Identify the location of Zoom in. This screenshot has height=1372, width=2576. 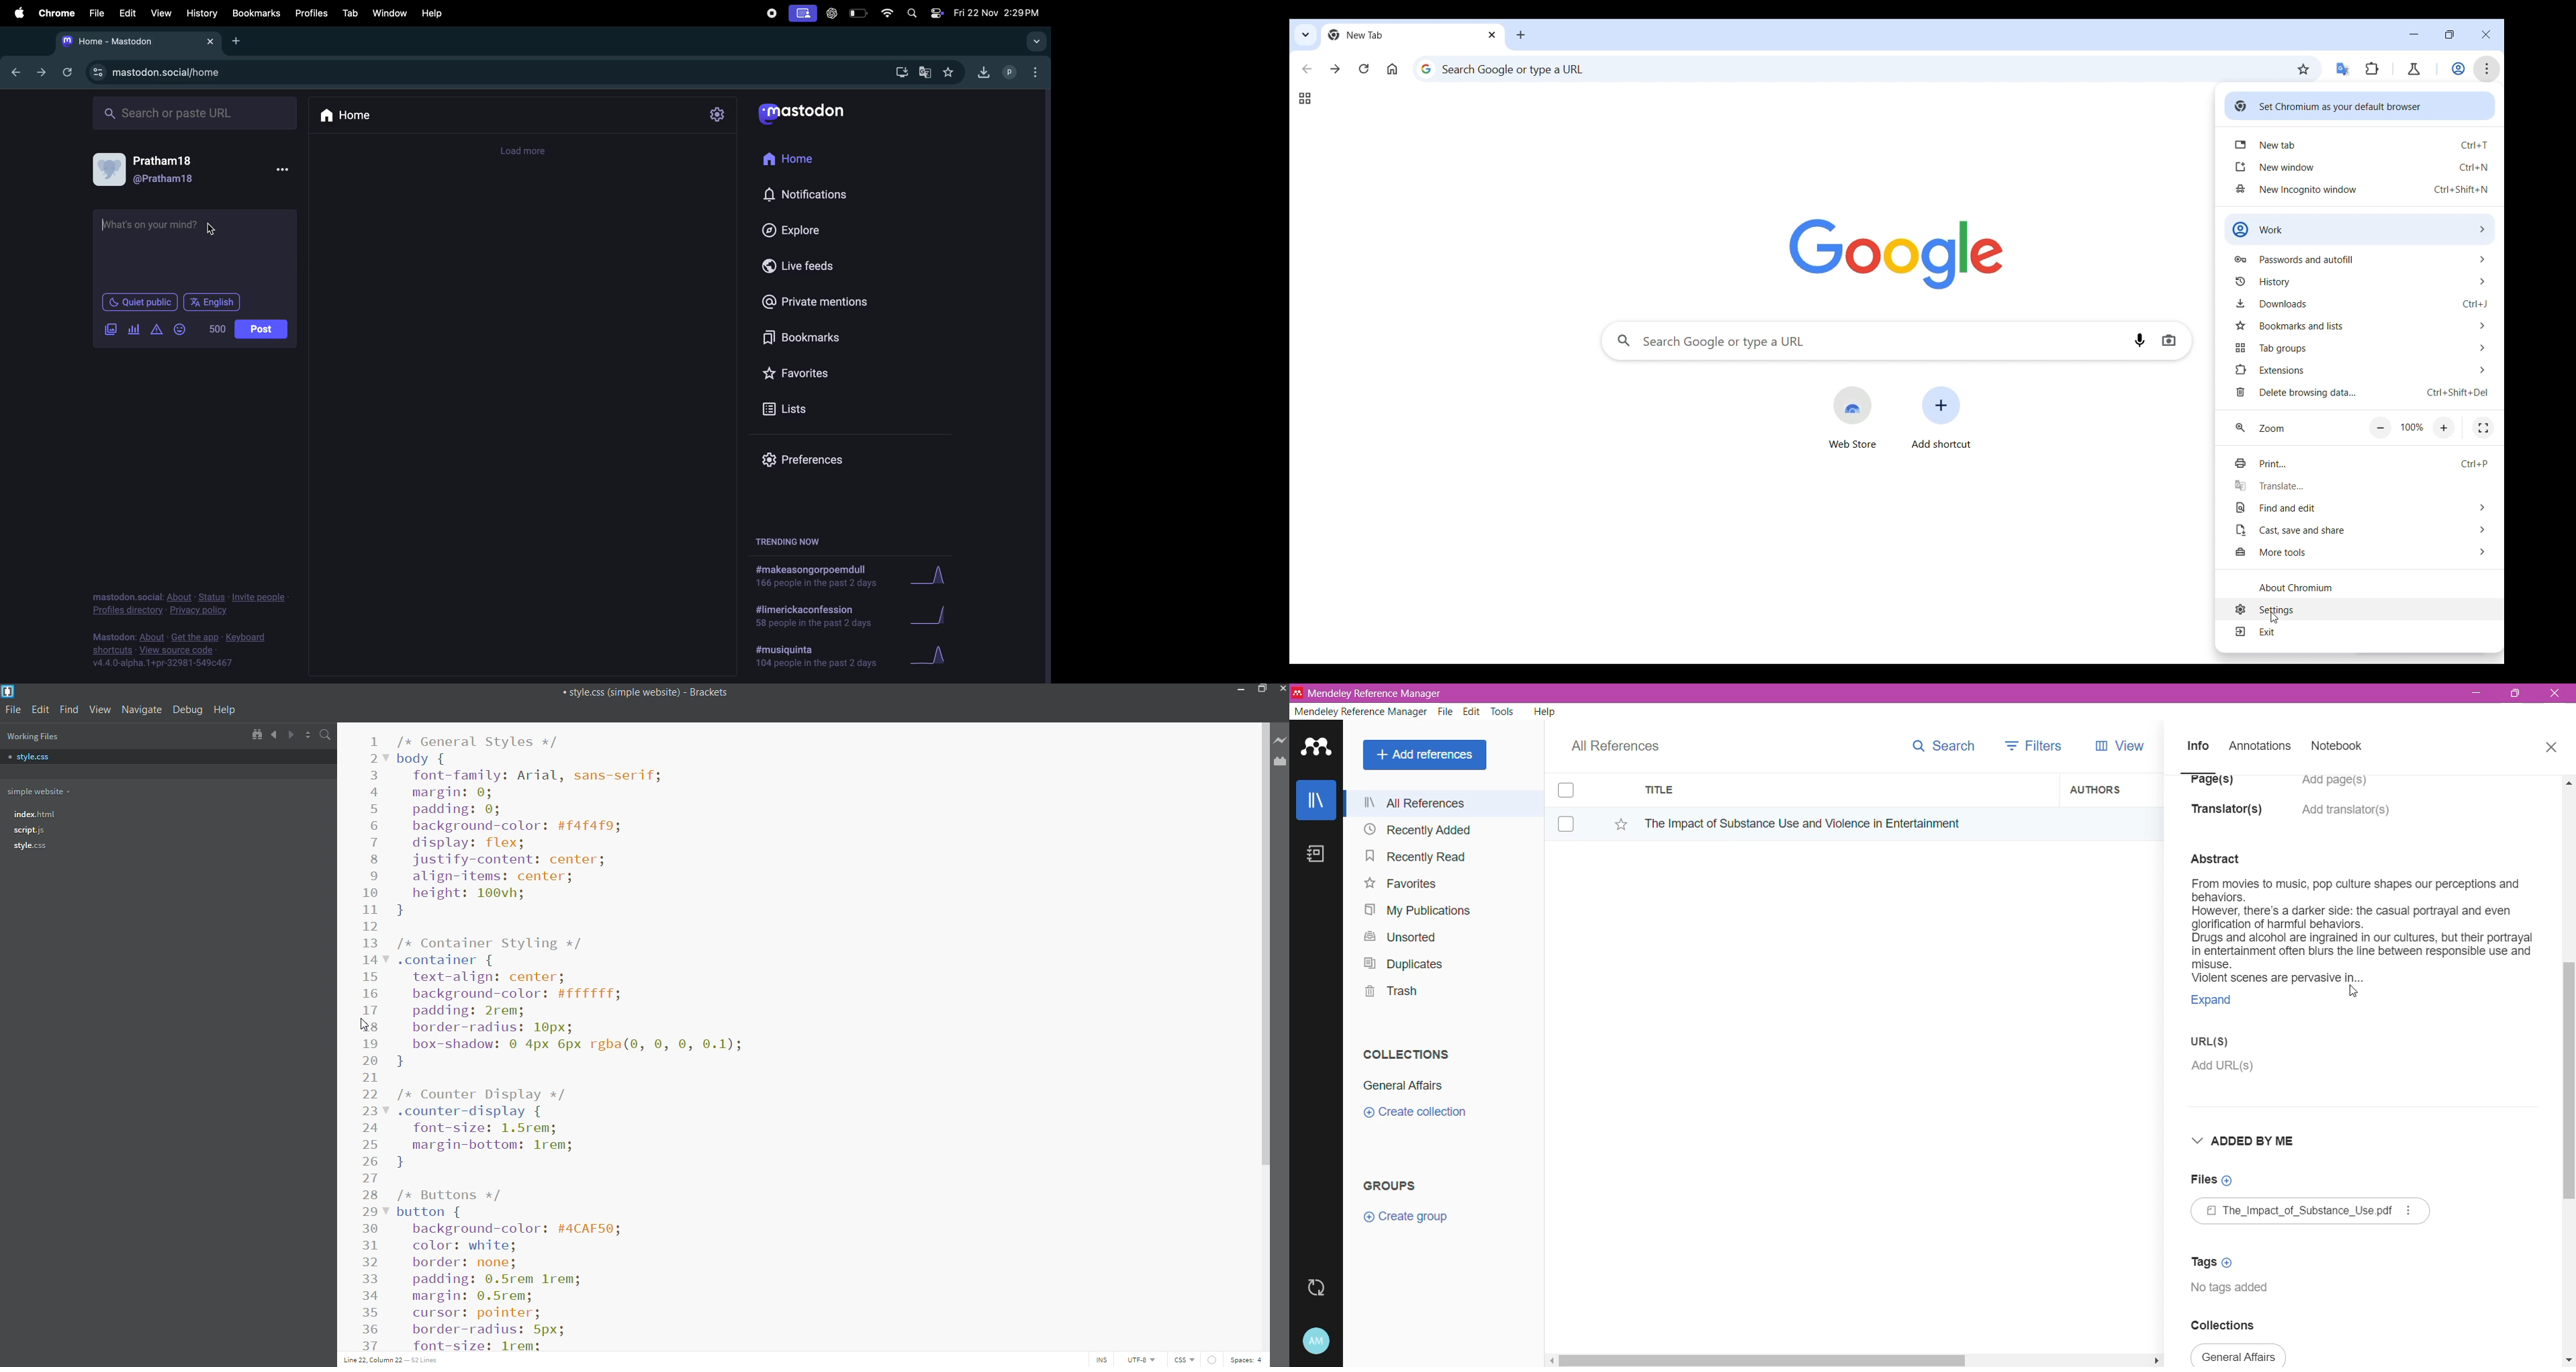
(2444, 429).